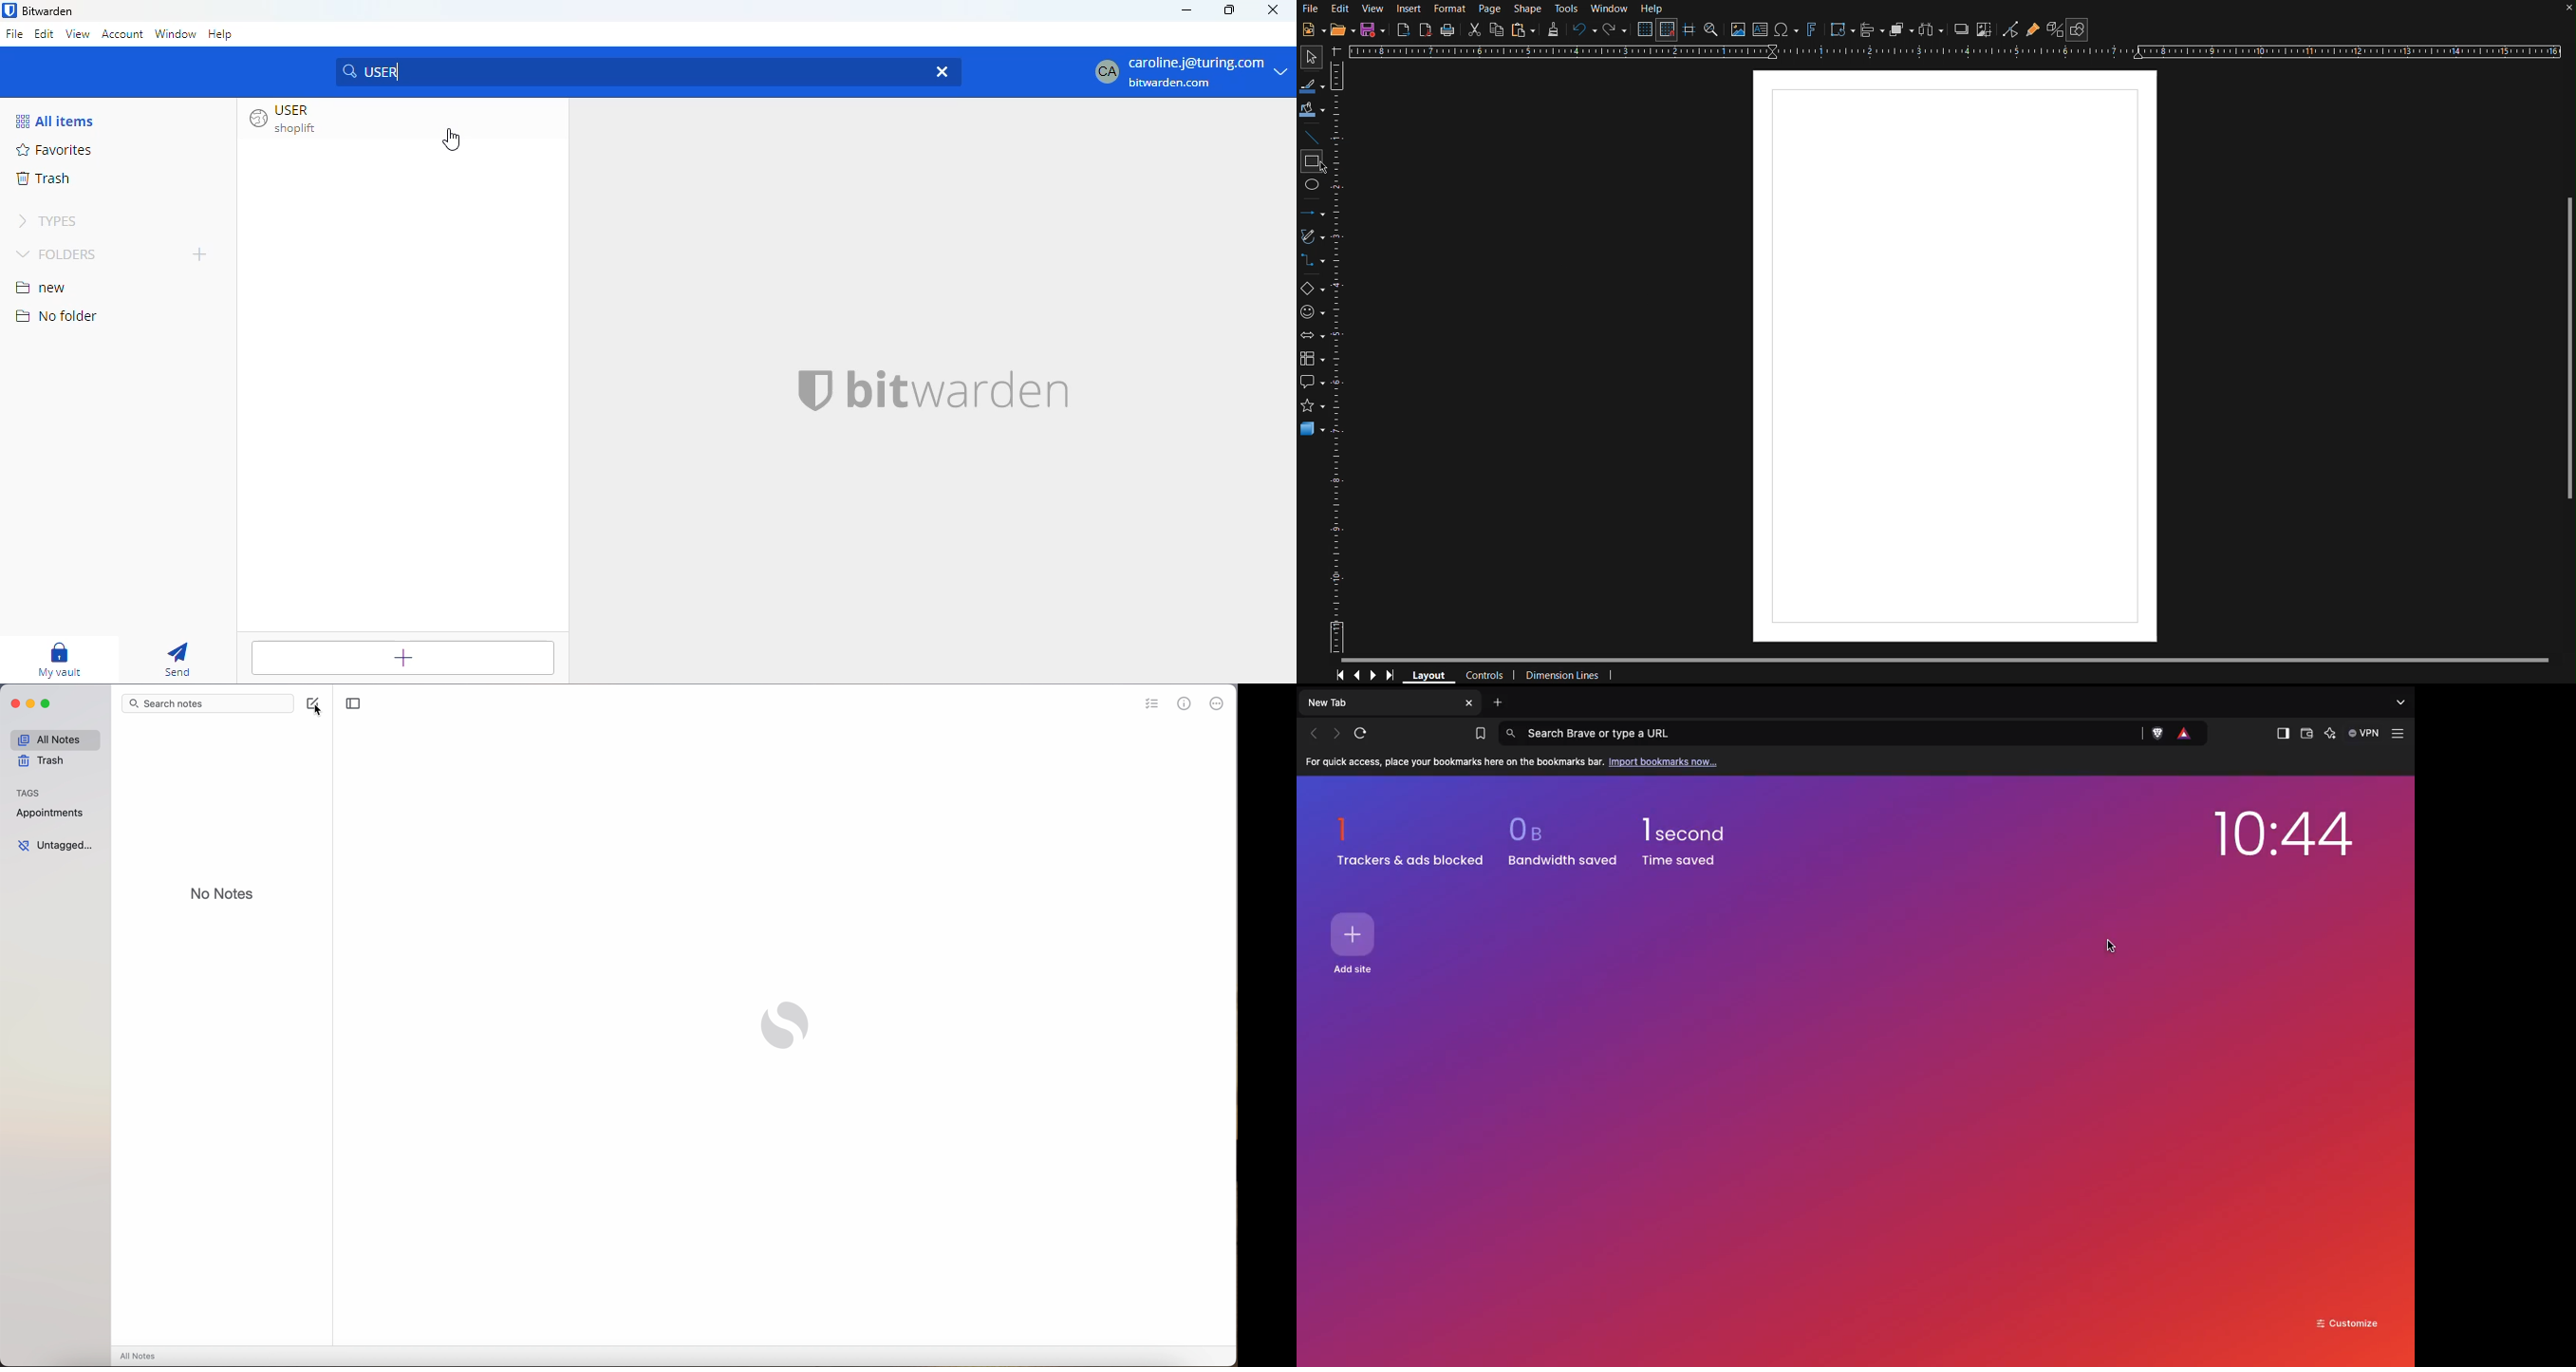 The image size is (2576, 1372). Describe the element at coordinates (1582, 30) in the screenshot. I see `Undo` at that location.